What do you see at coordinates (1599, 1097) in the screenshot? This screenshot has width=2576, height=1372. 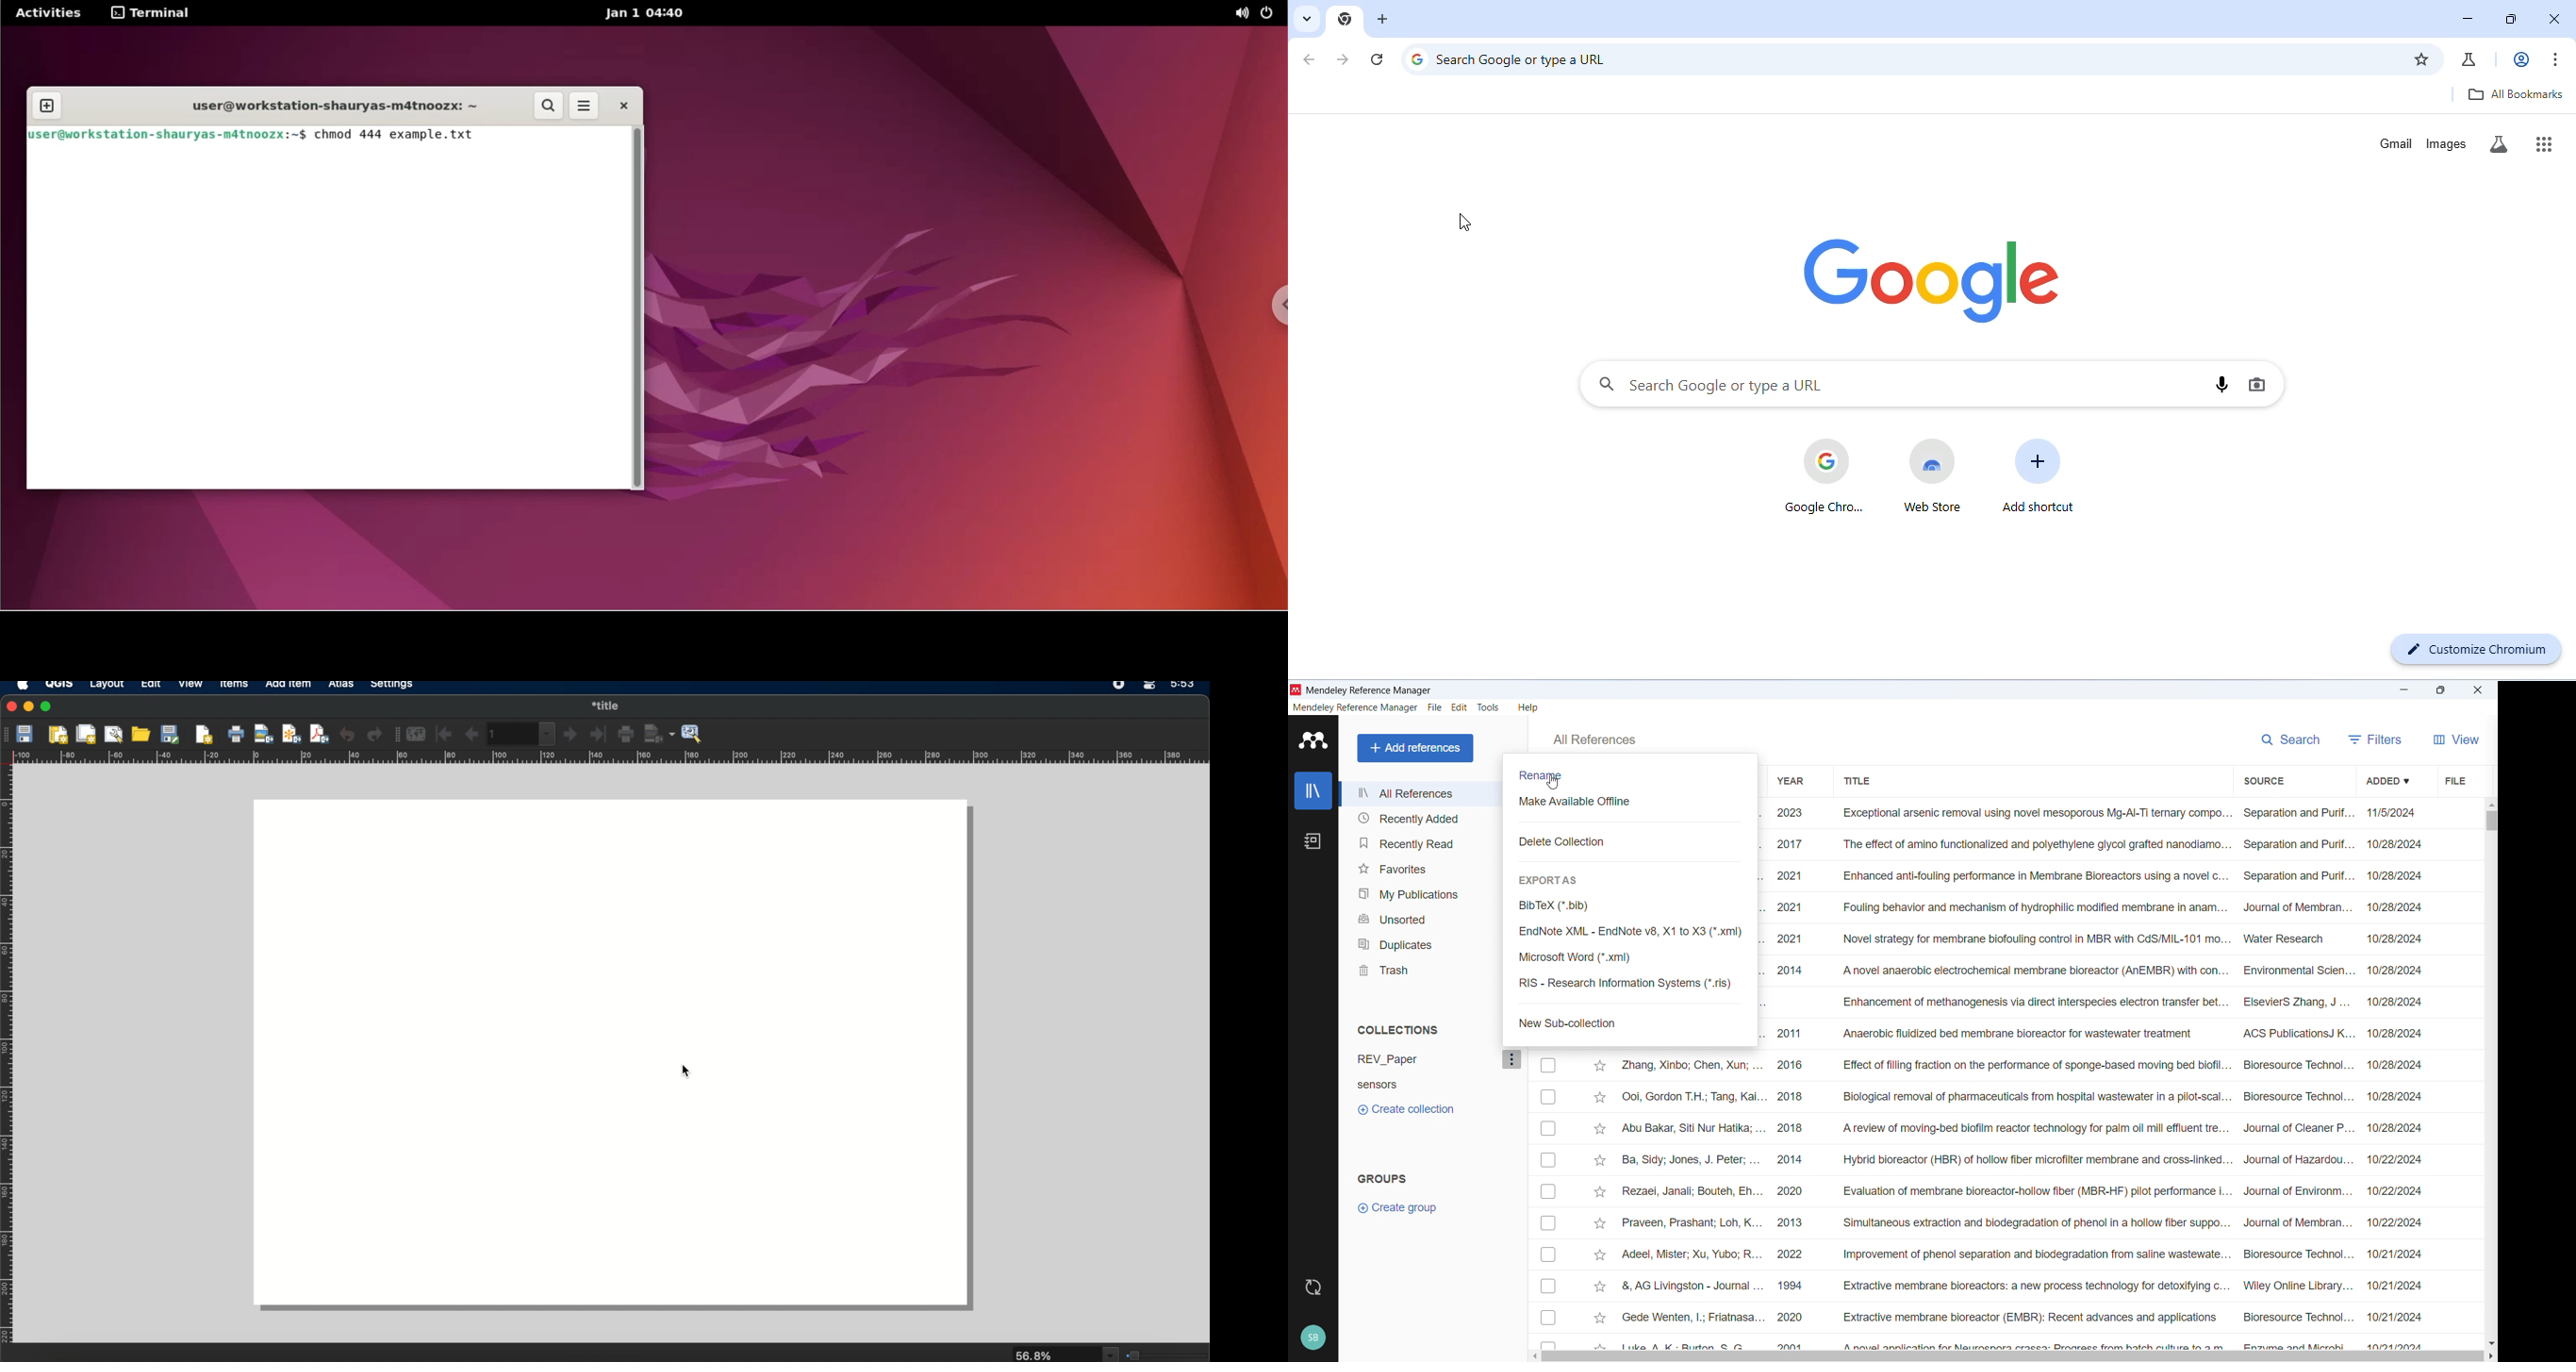 I see `Star mark respective publication` at bounding box center [1599, 1097].